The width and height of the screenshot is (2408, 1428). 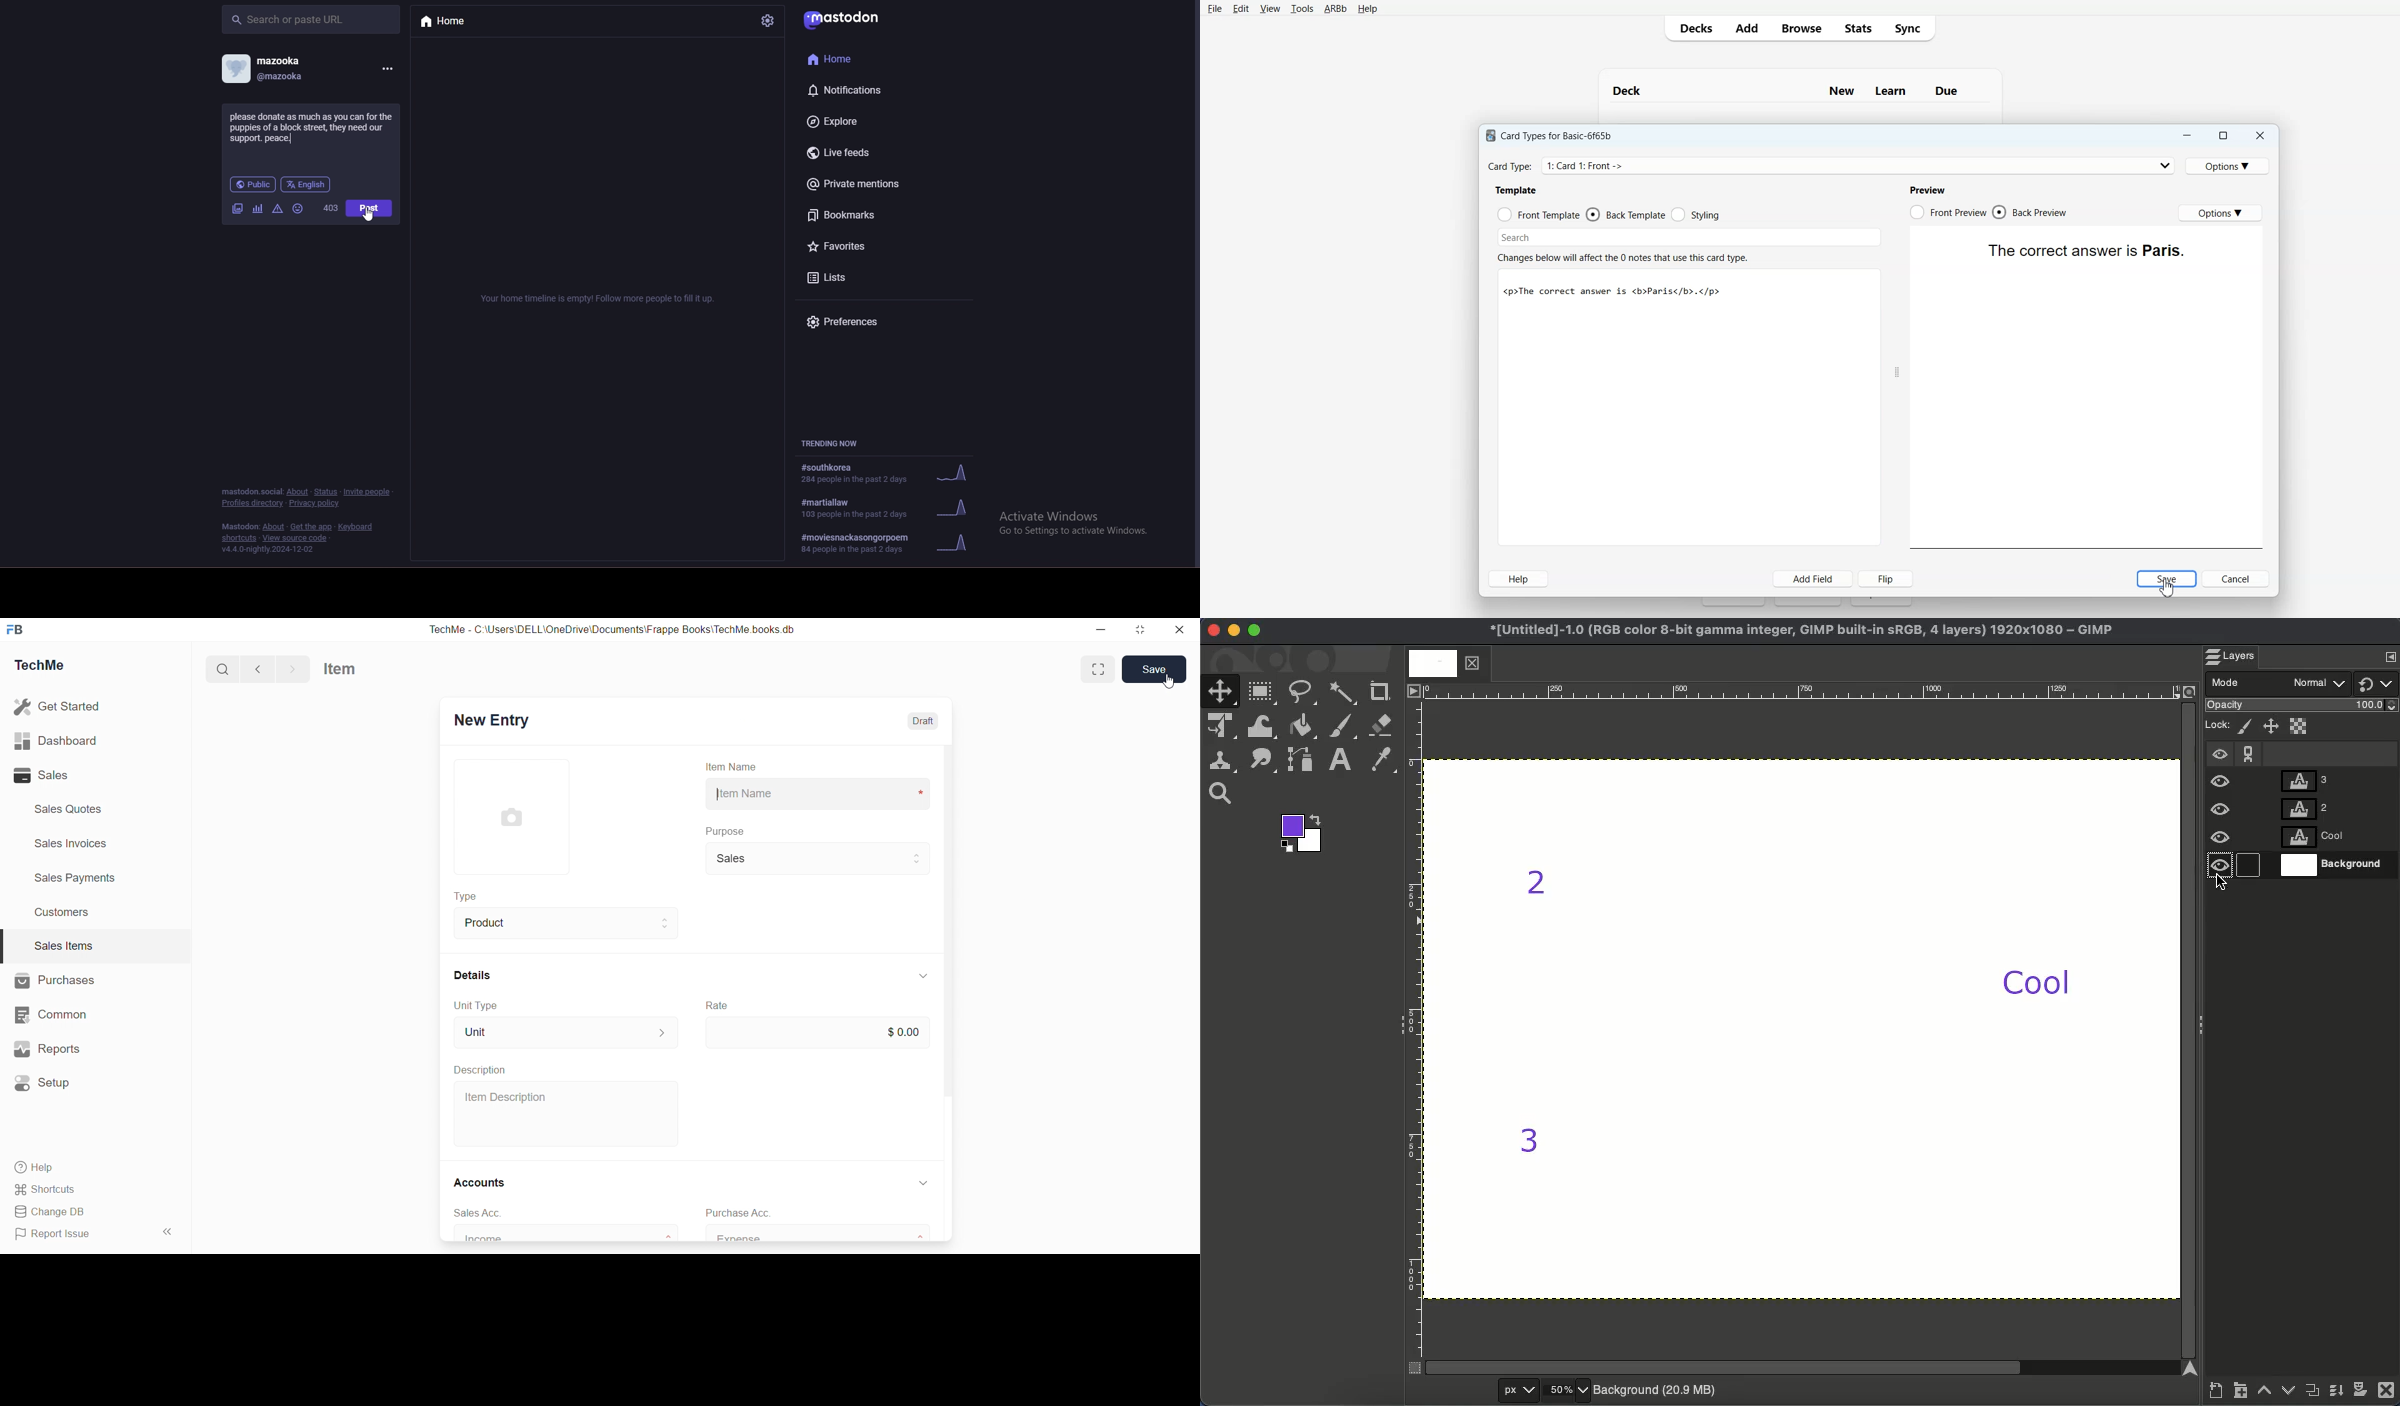 I want to click on options, so click(x=390, y=68).